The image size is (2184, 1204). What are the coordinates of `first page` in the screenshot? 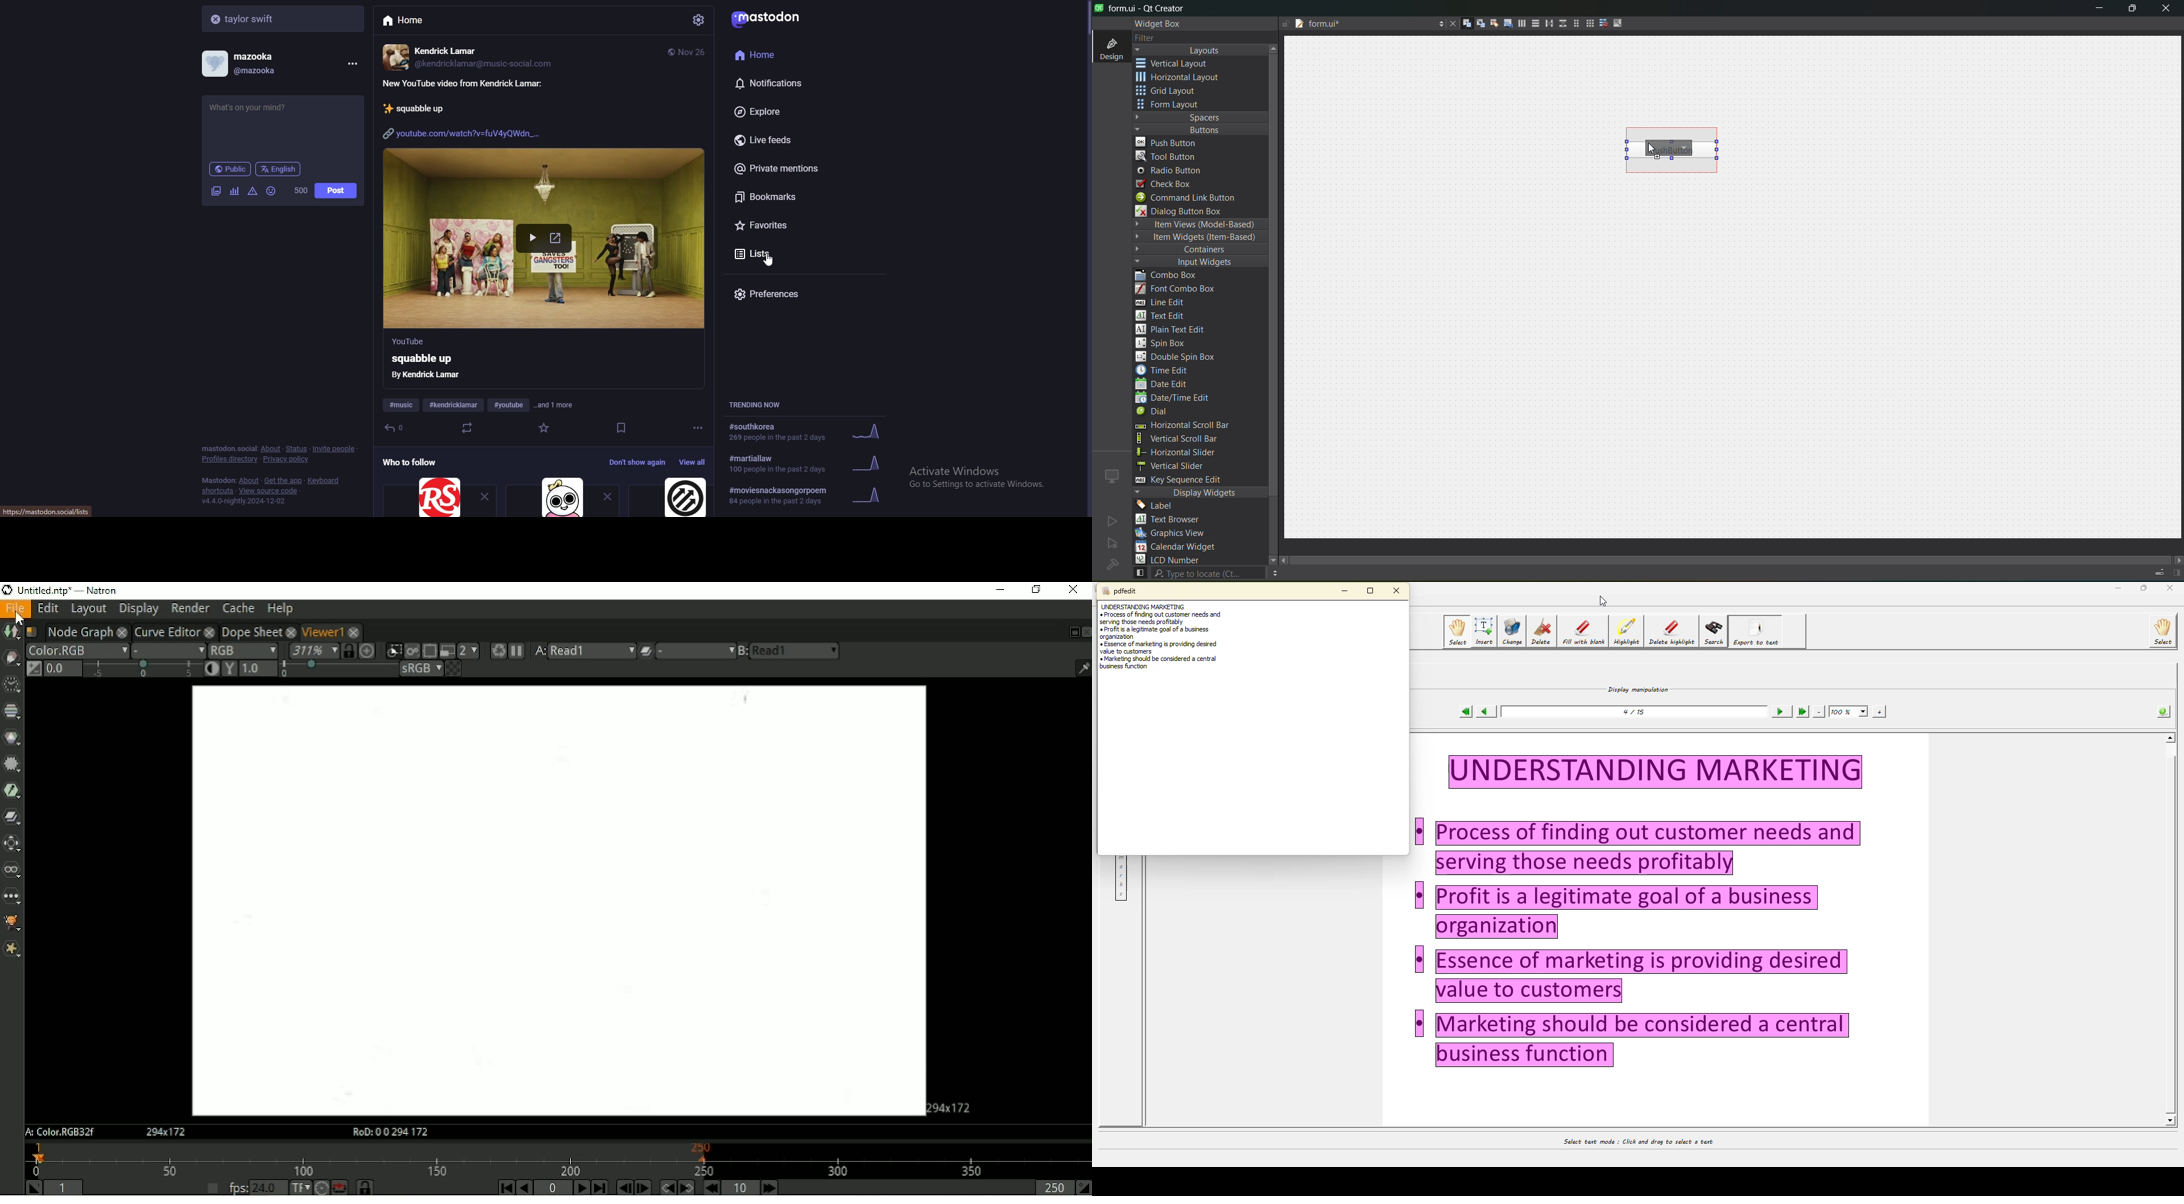 It's located at (1462, 711).